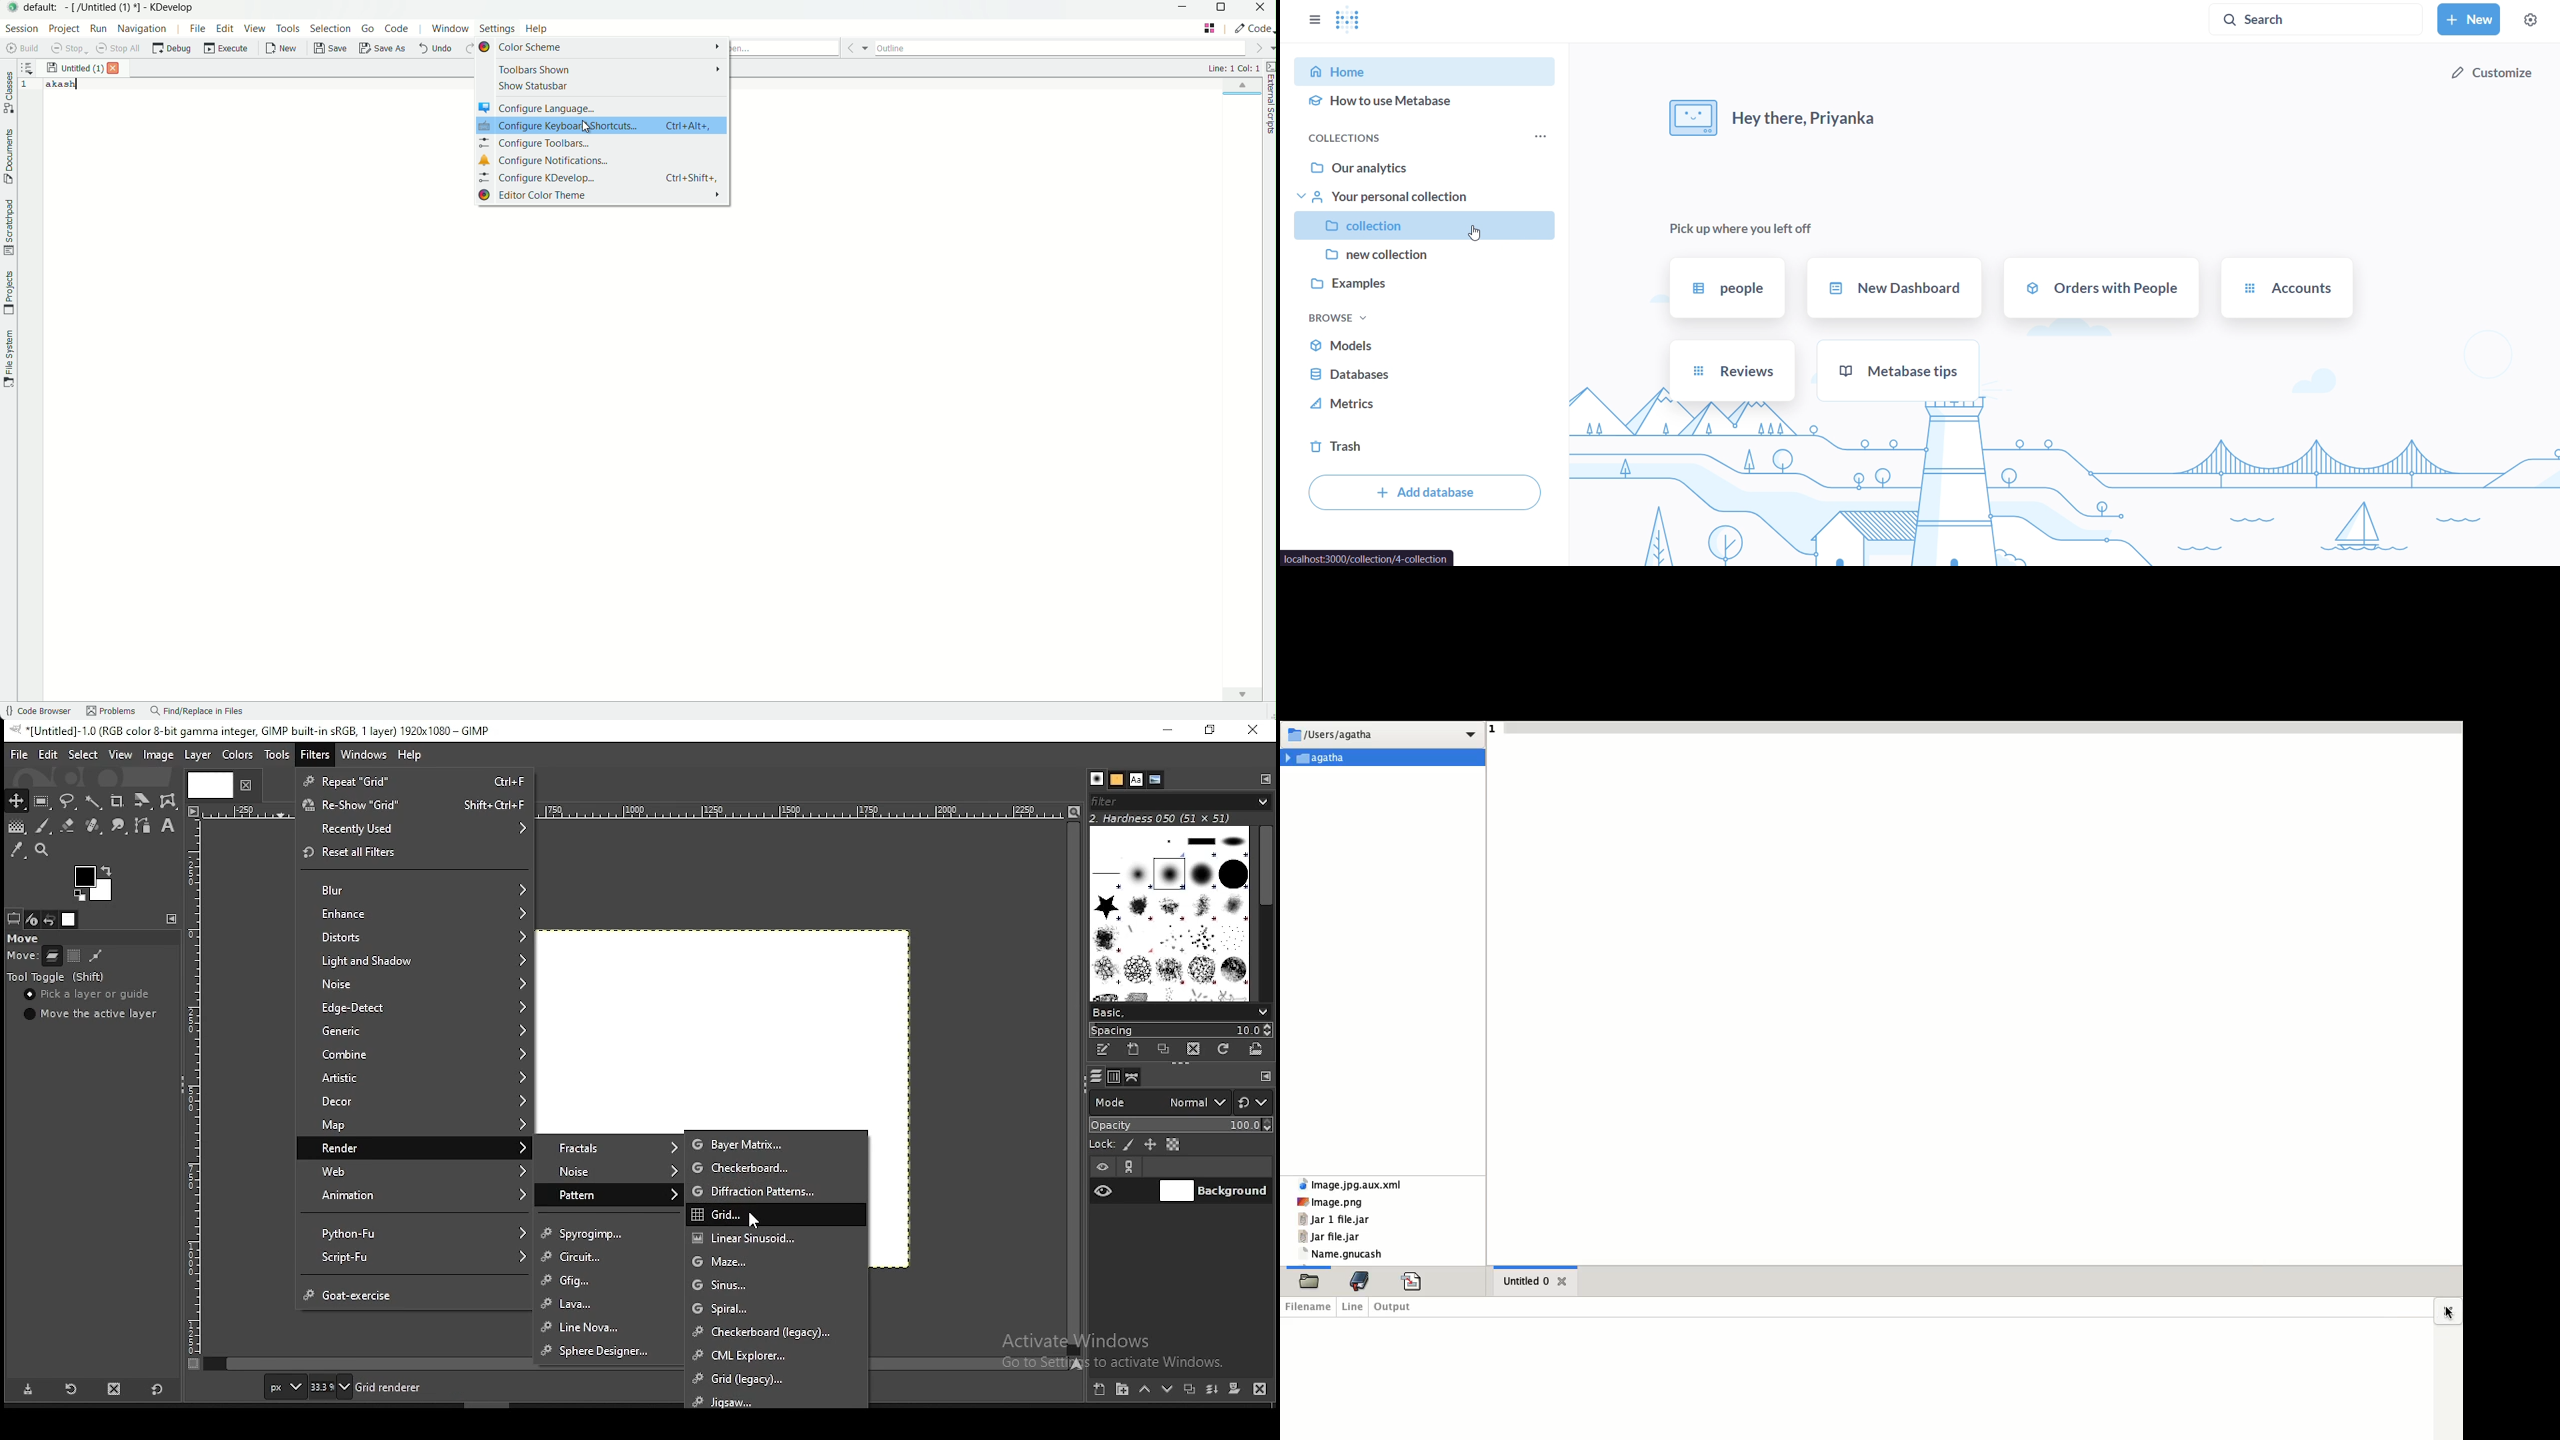 Image resolution: width=2576 pixels, height=1456 pixels. Describe the element at coordinates (198, 755) in the screenshot. I see `layer` at that location.